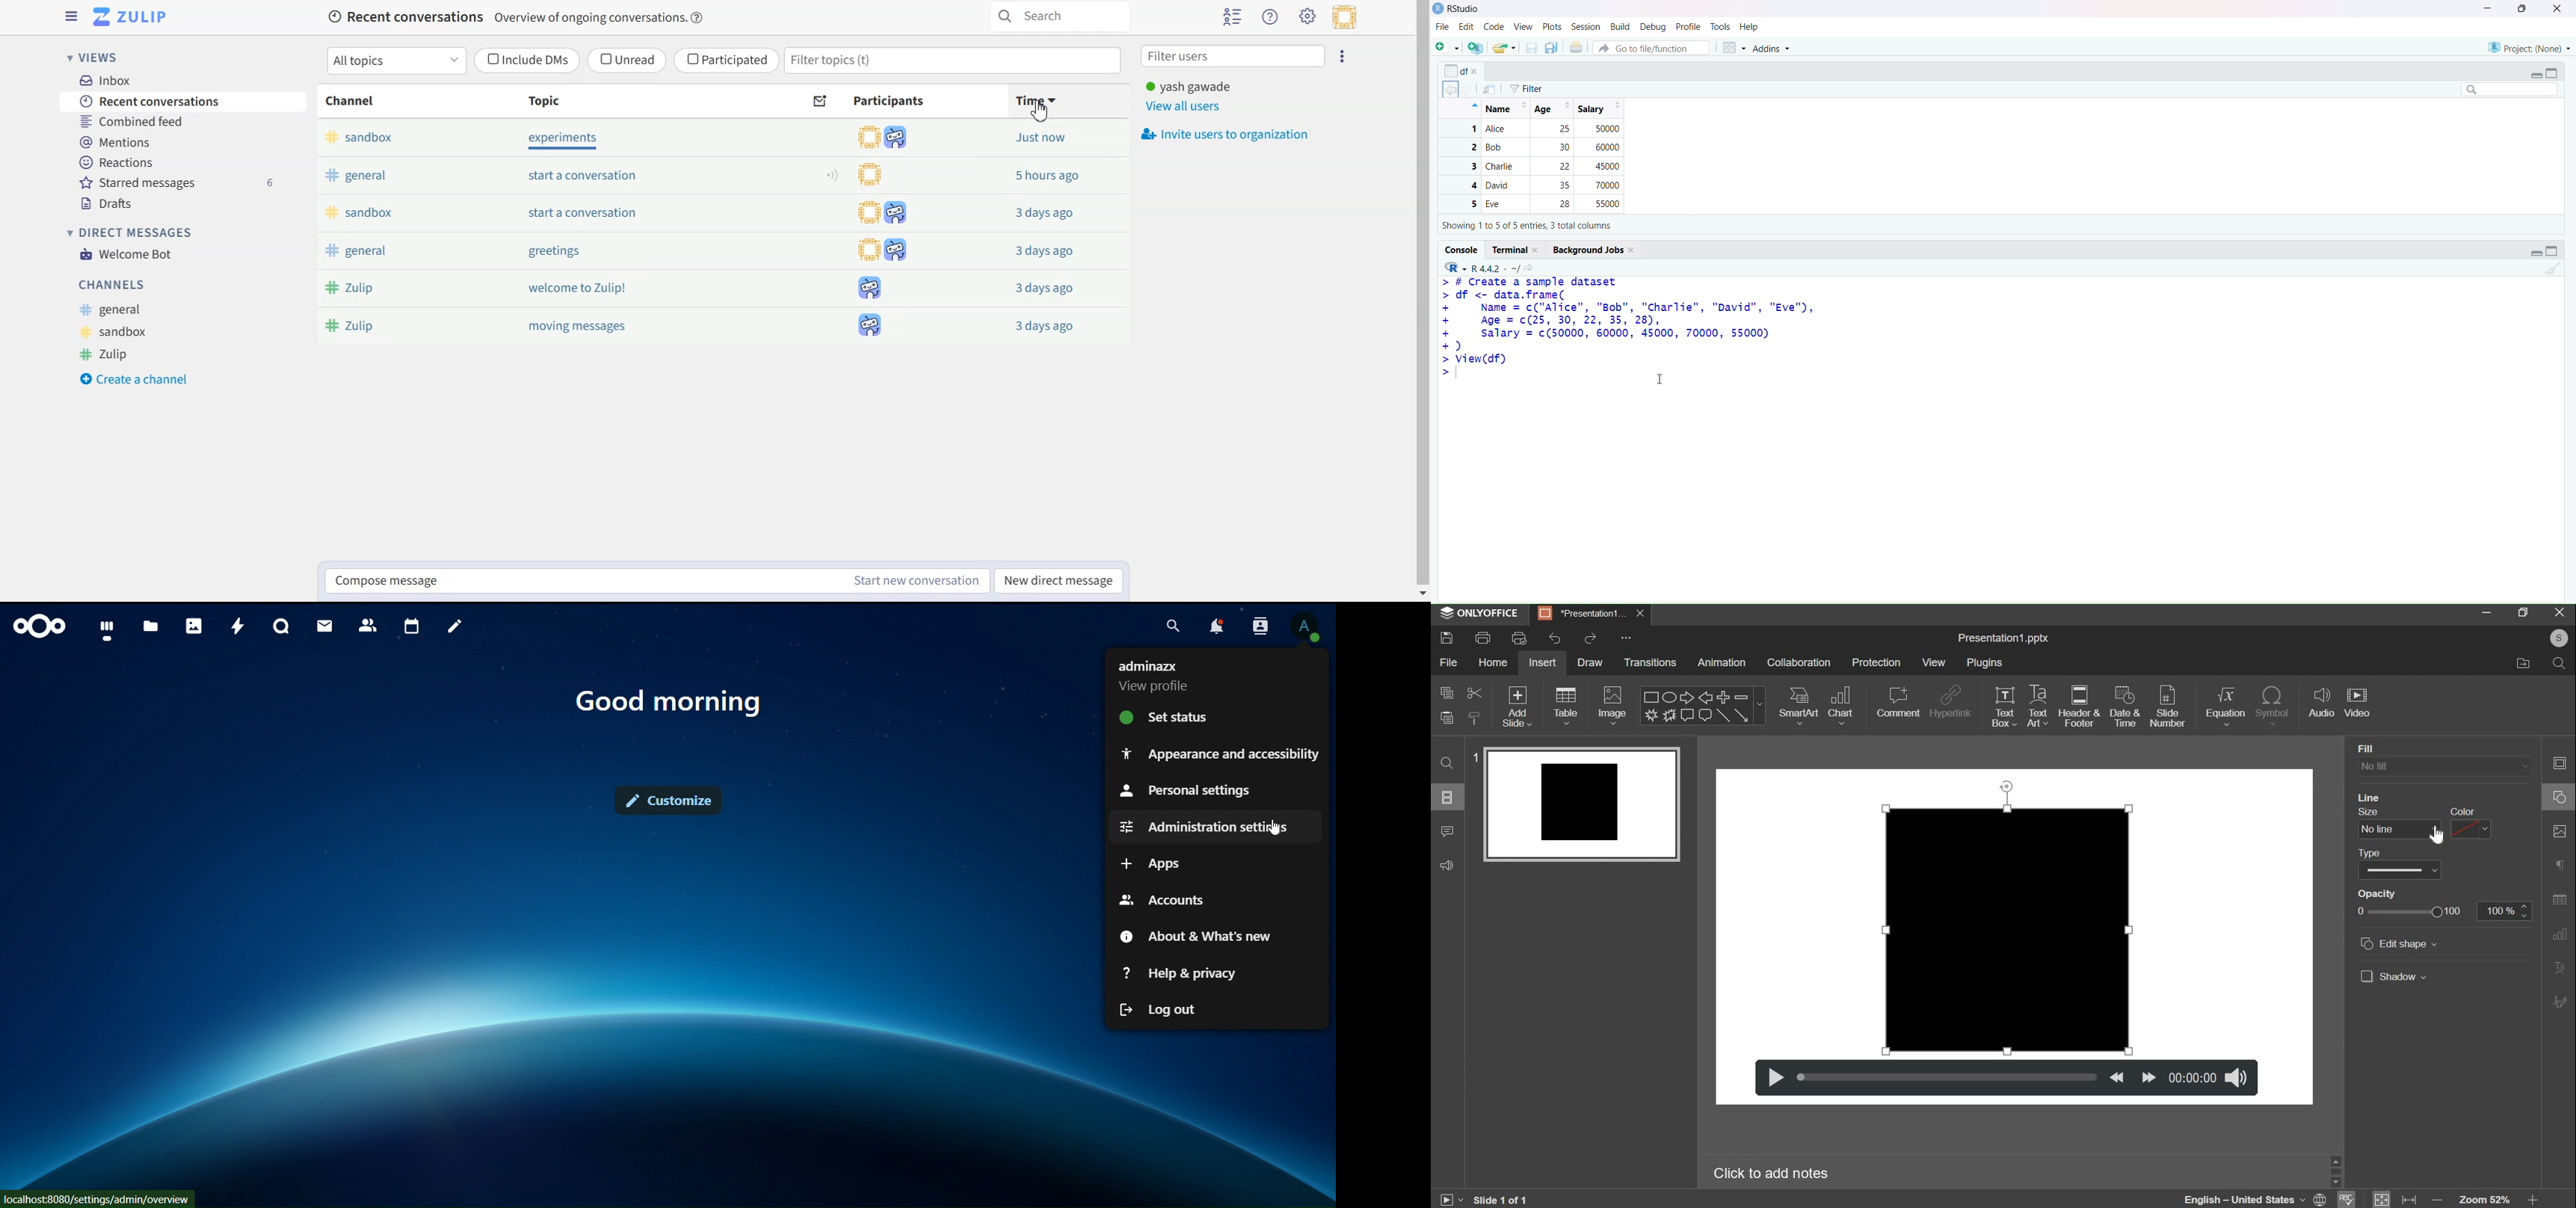 This screenshot has height=1232, width=2576. Describe the element at coordinates (2399, 870) in the screenshot. I see `line type` at that location.